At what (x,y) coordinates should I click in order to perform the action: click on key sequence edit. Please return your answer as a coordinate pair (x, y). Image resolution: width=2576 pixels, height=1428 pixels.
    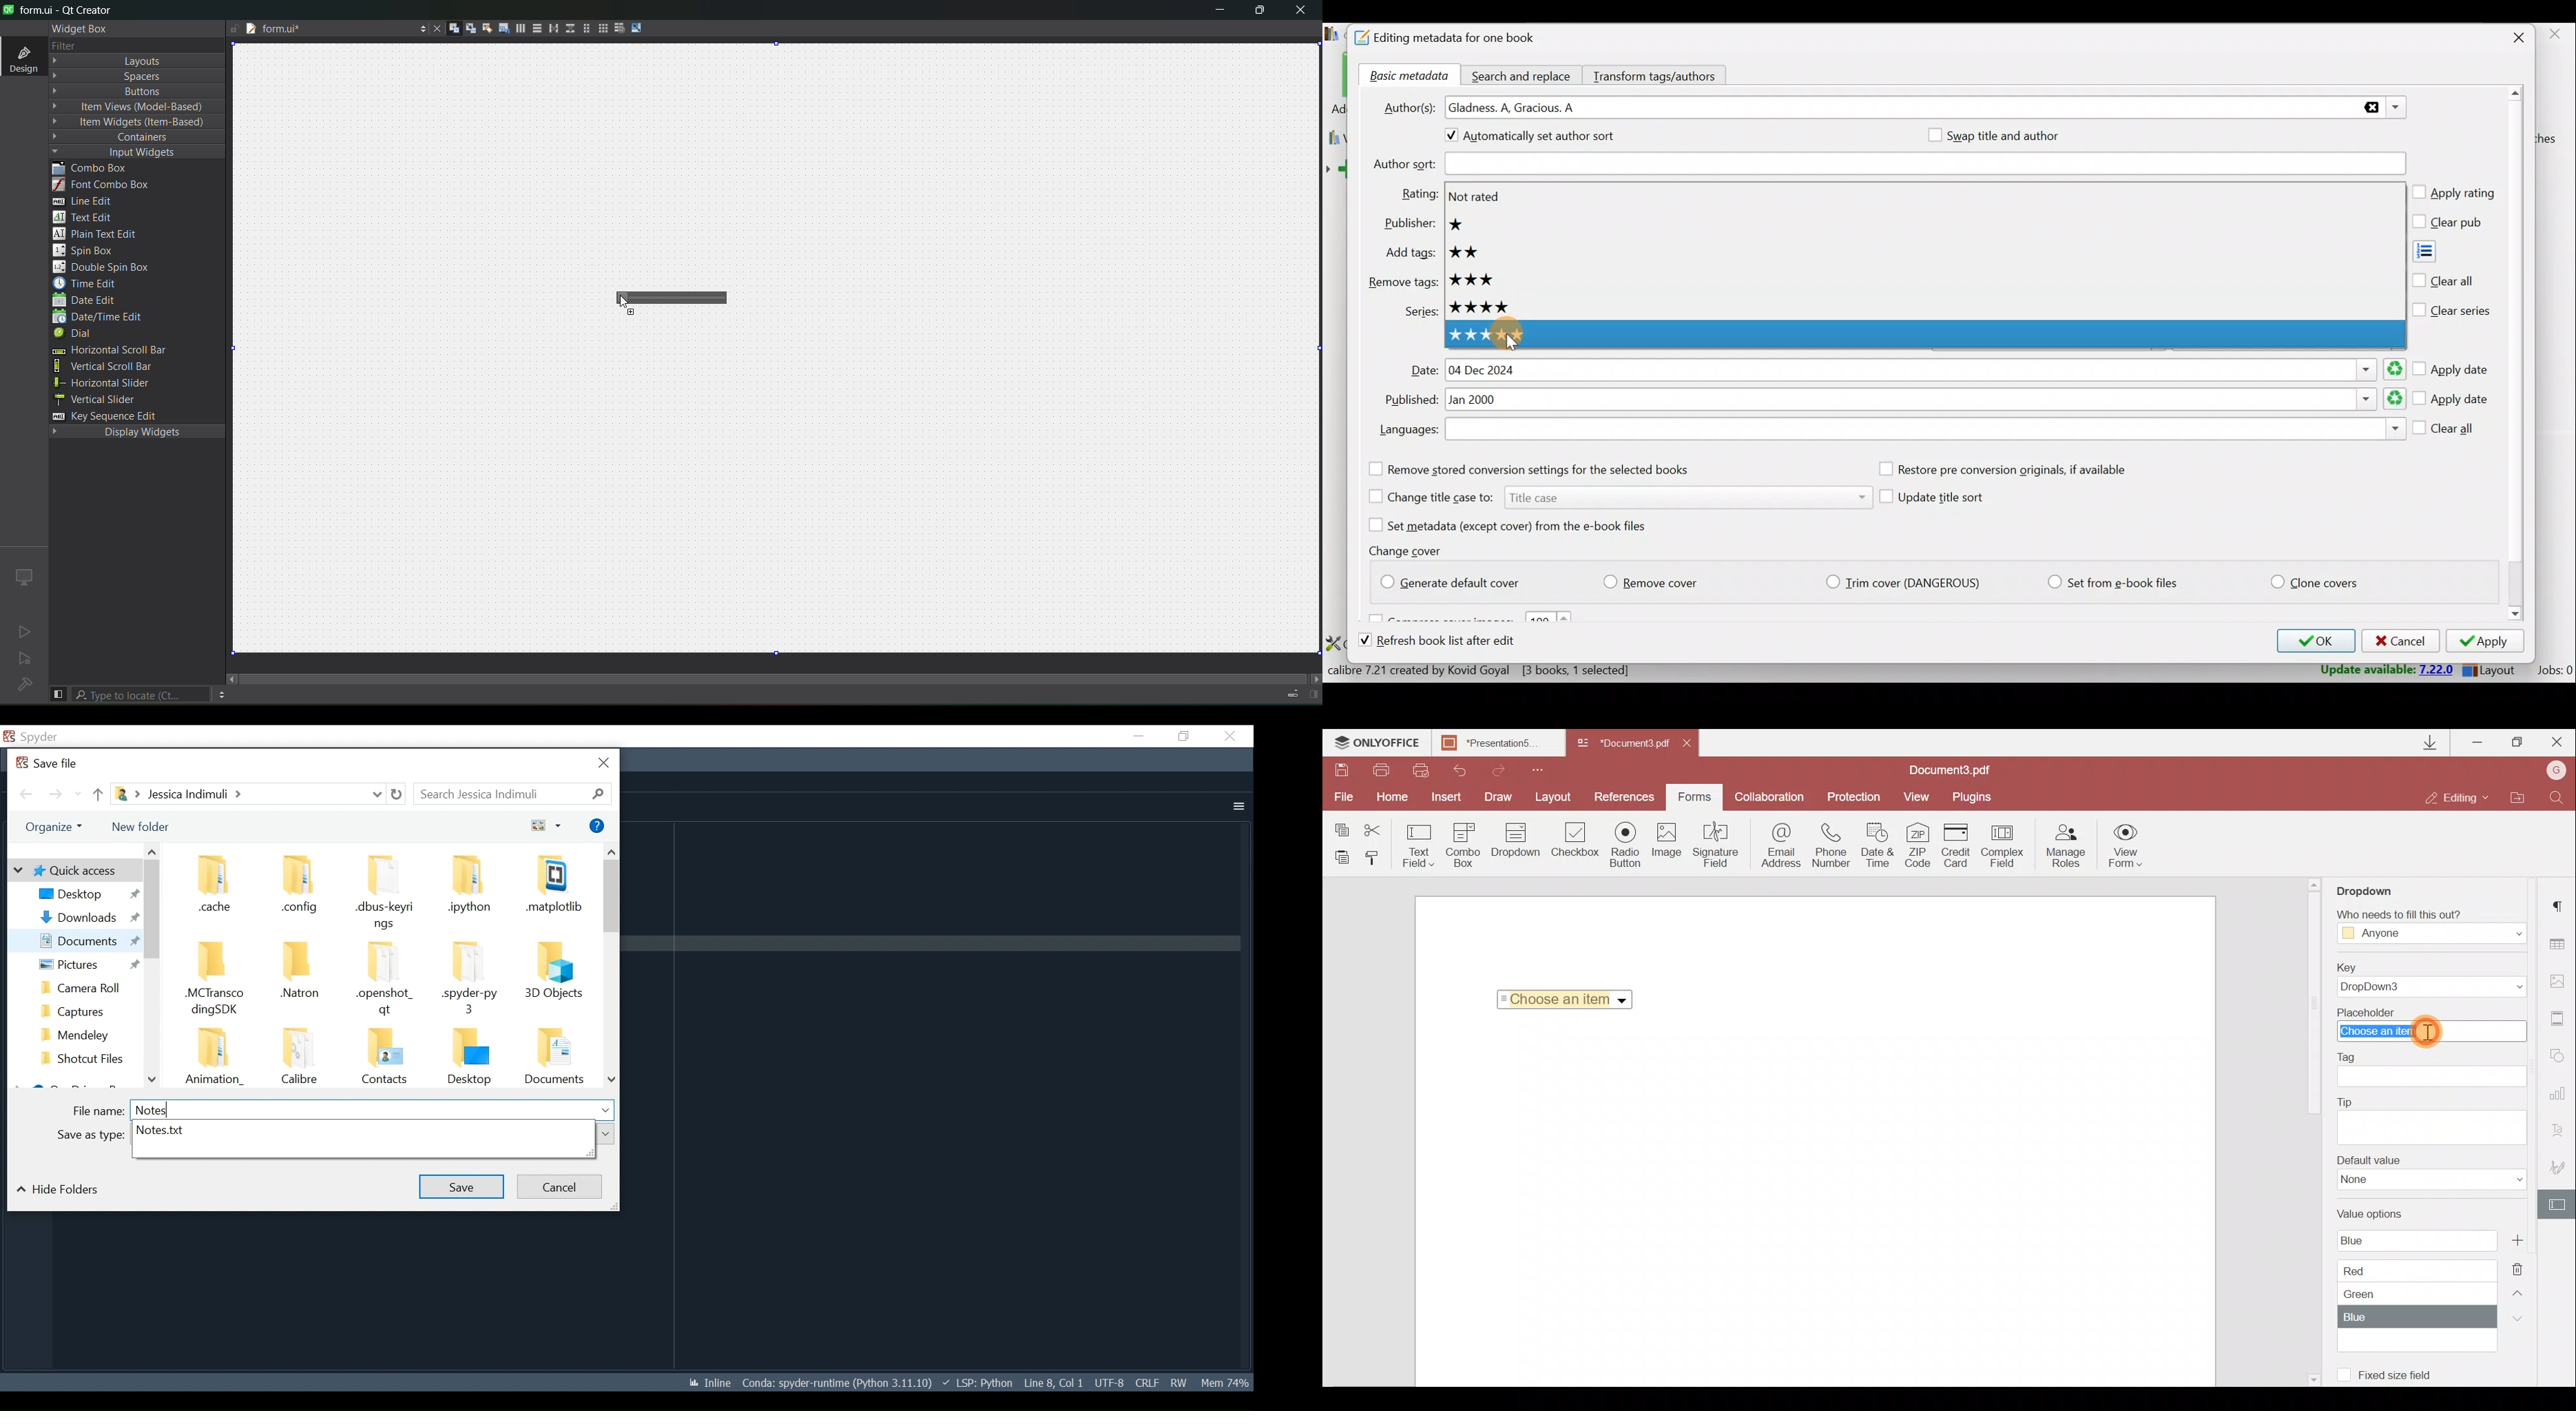
    Looking at the image, I should click on (105, 415).